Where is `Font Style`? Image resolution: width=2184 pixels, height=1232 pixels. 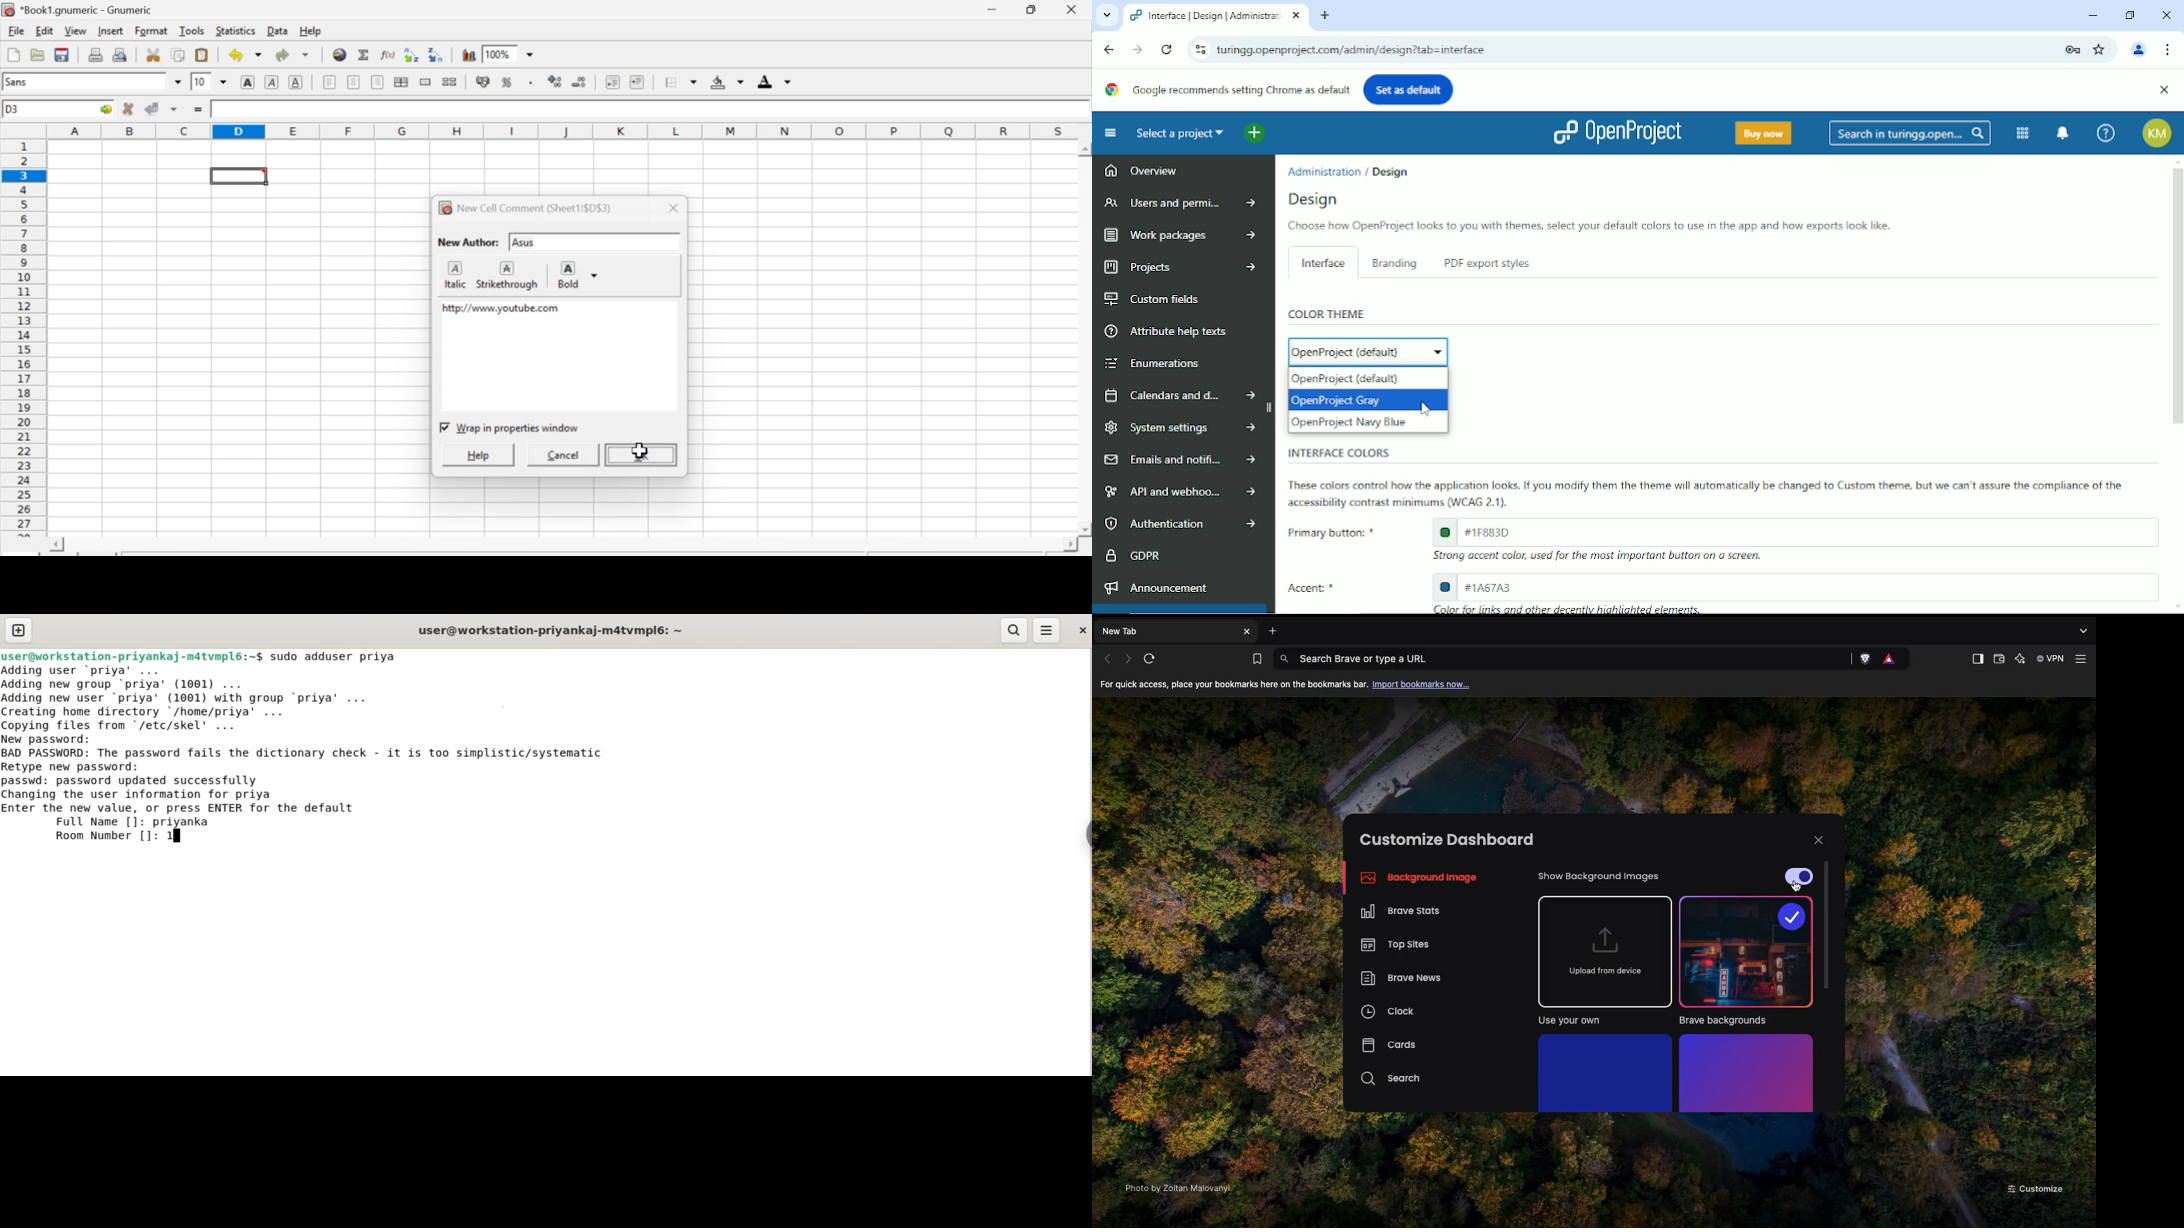 Font Style is located at coordinates (85, 84).